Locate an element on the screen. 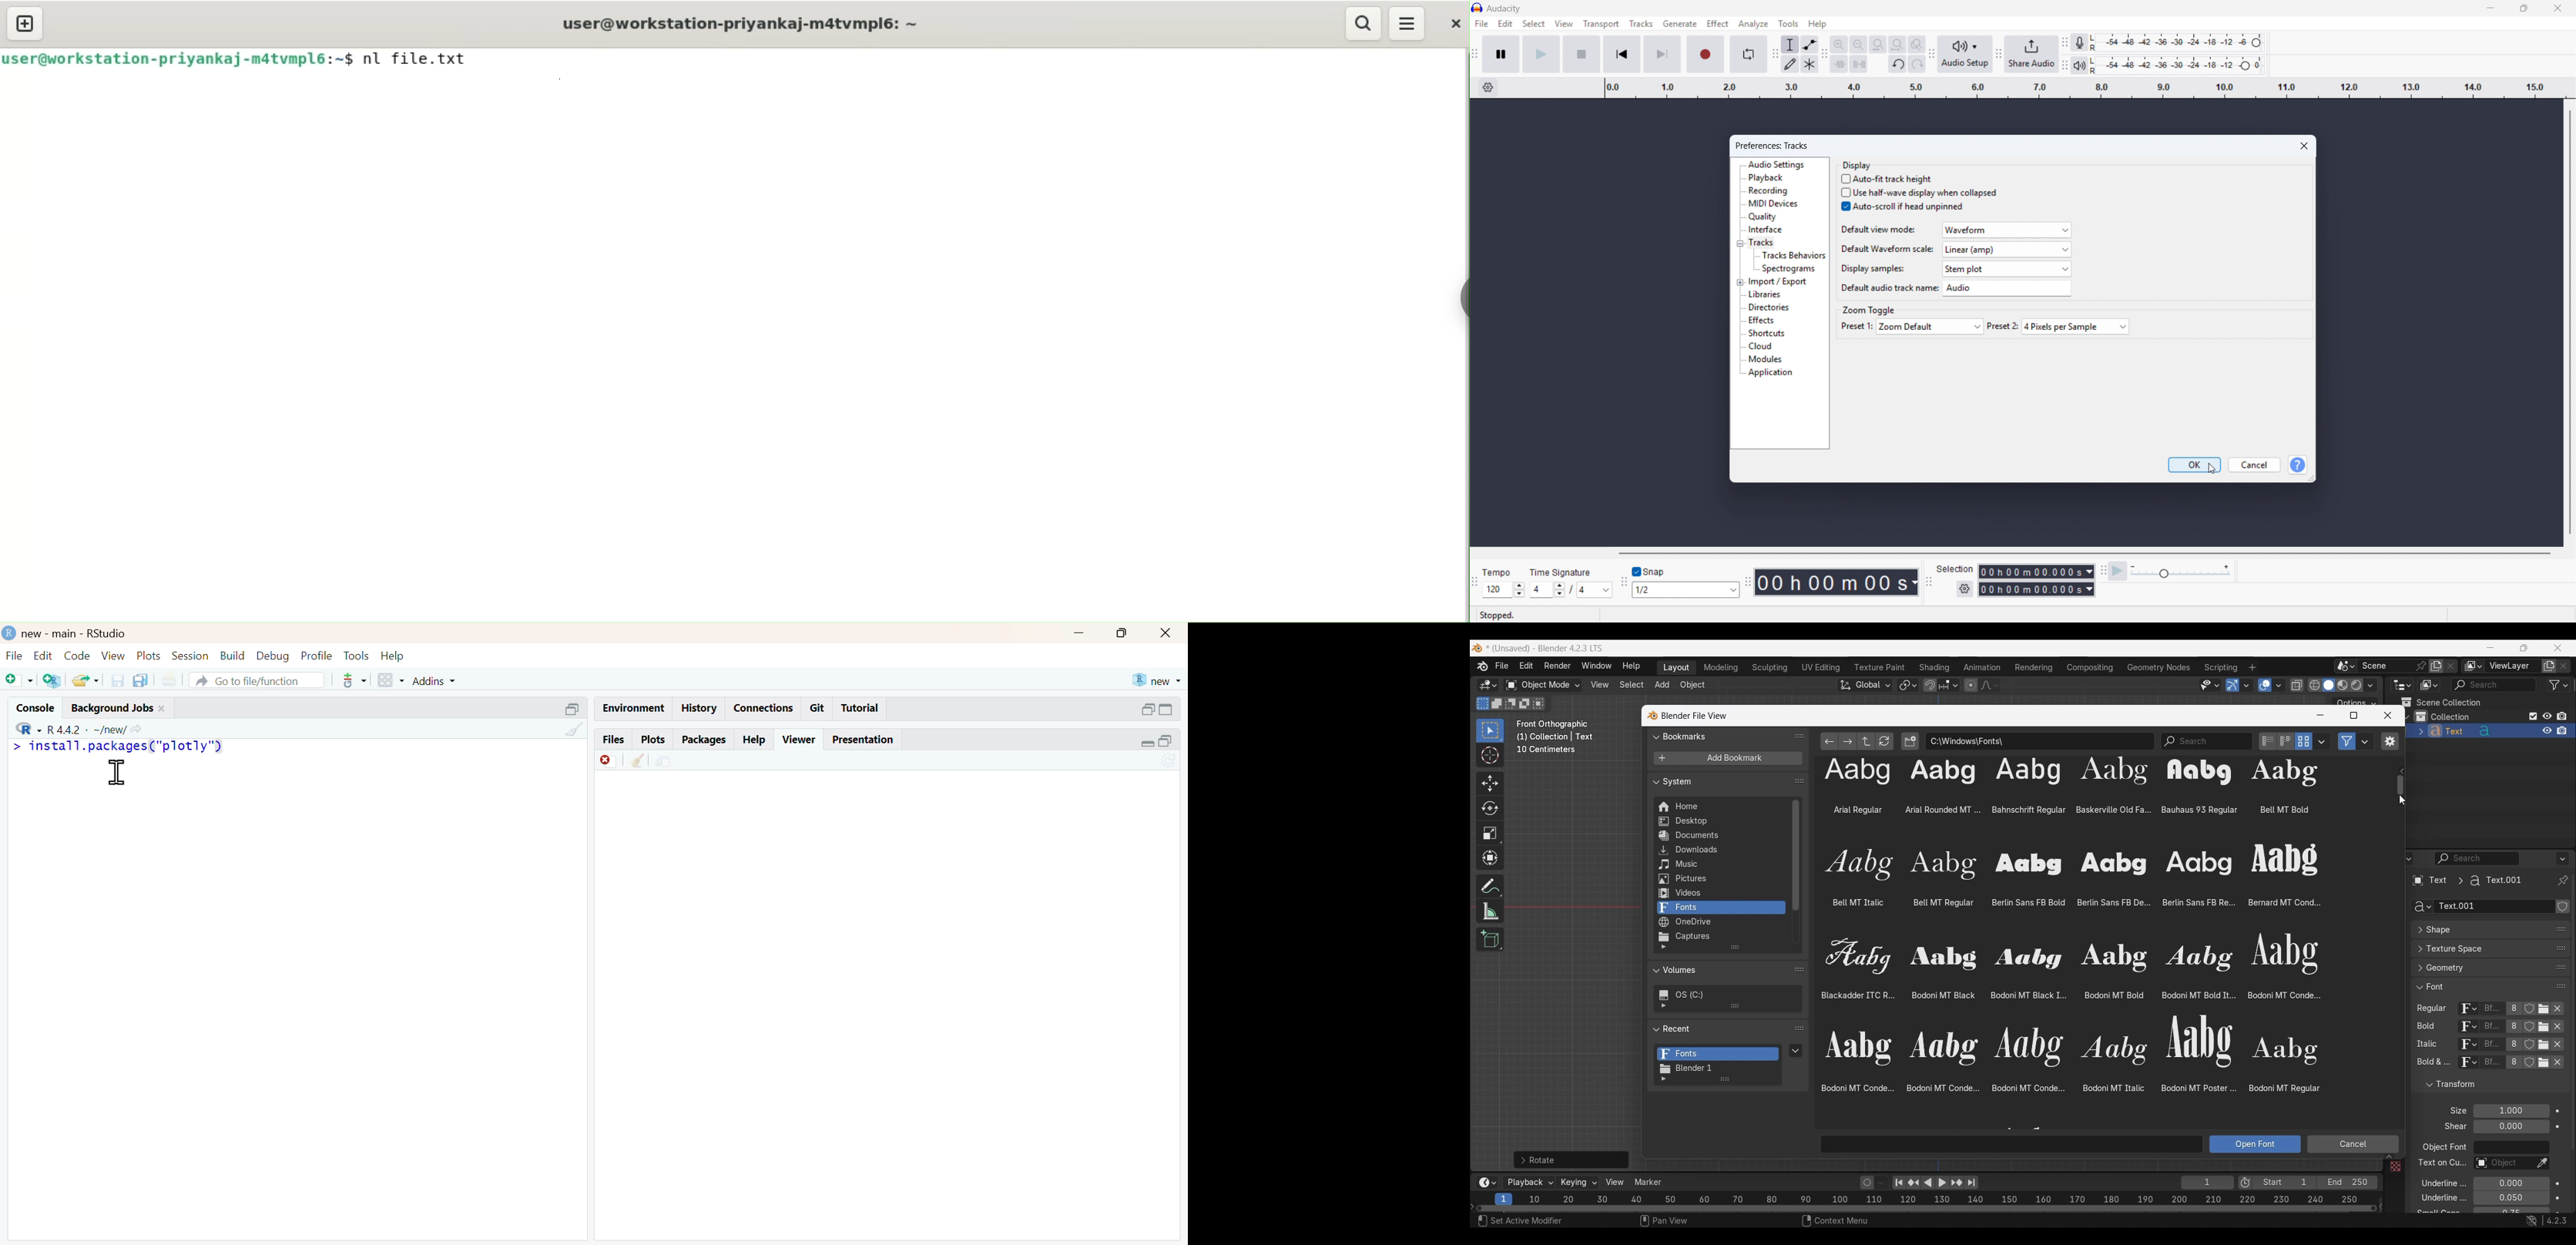  Name of current font of each attribute is located at coordinates (2492, 1010).